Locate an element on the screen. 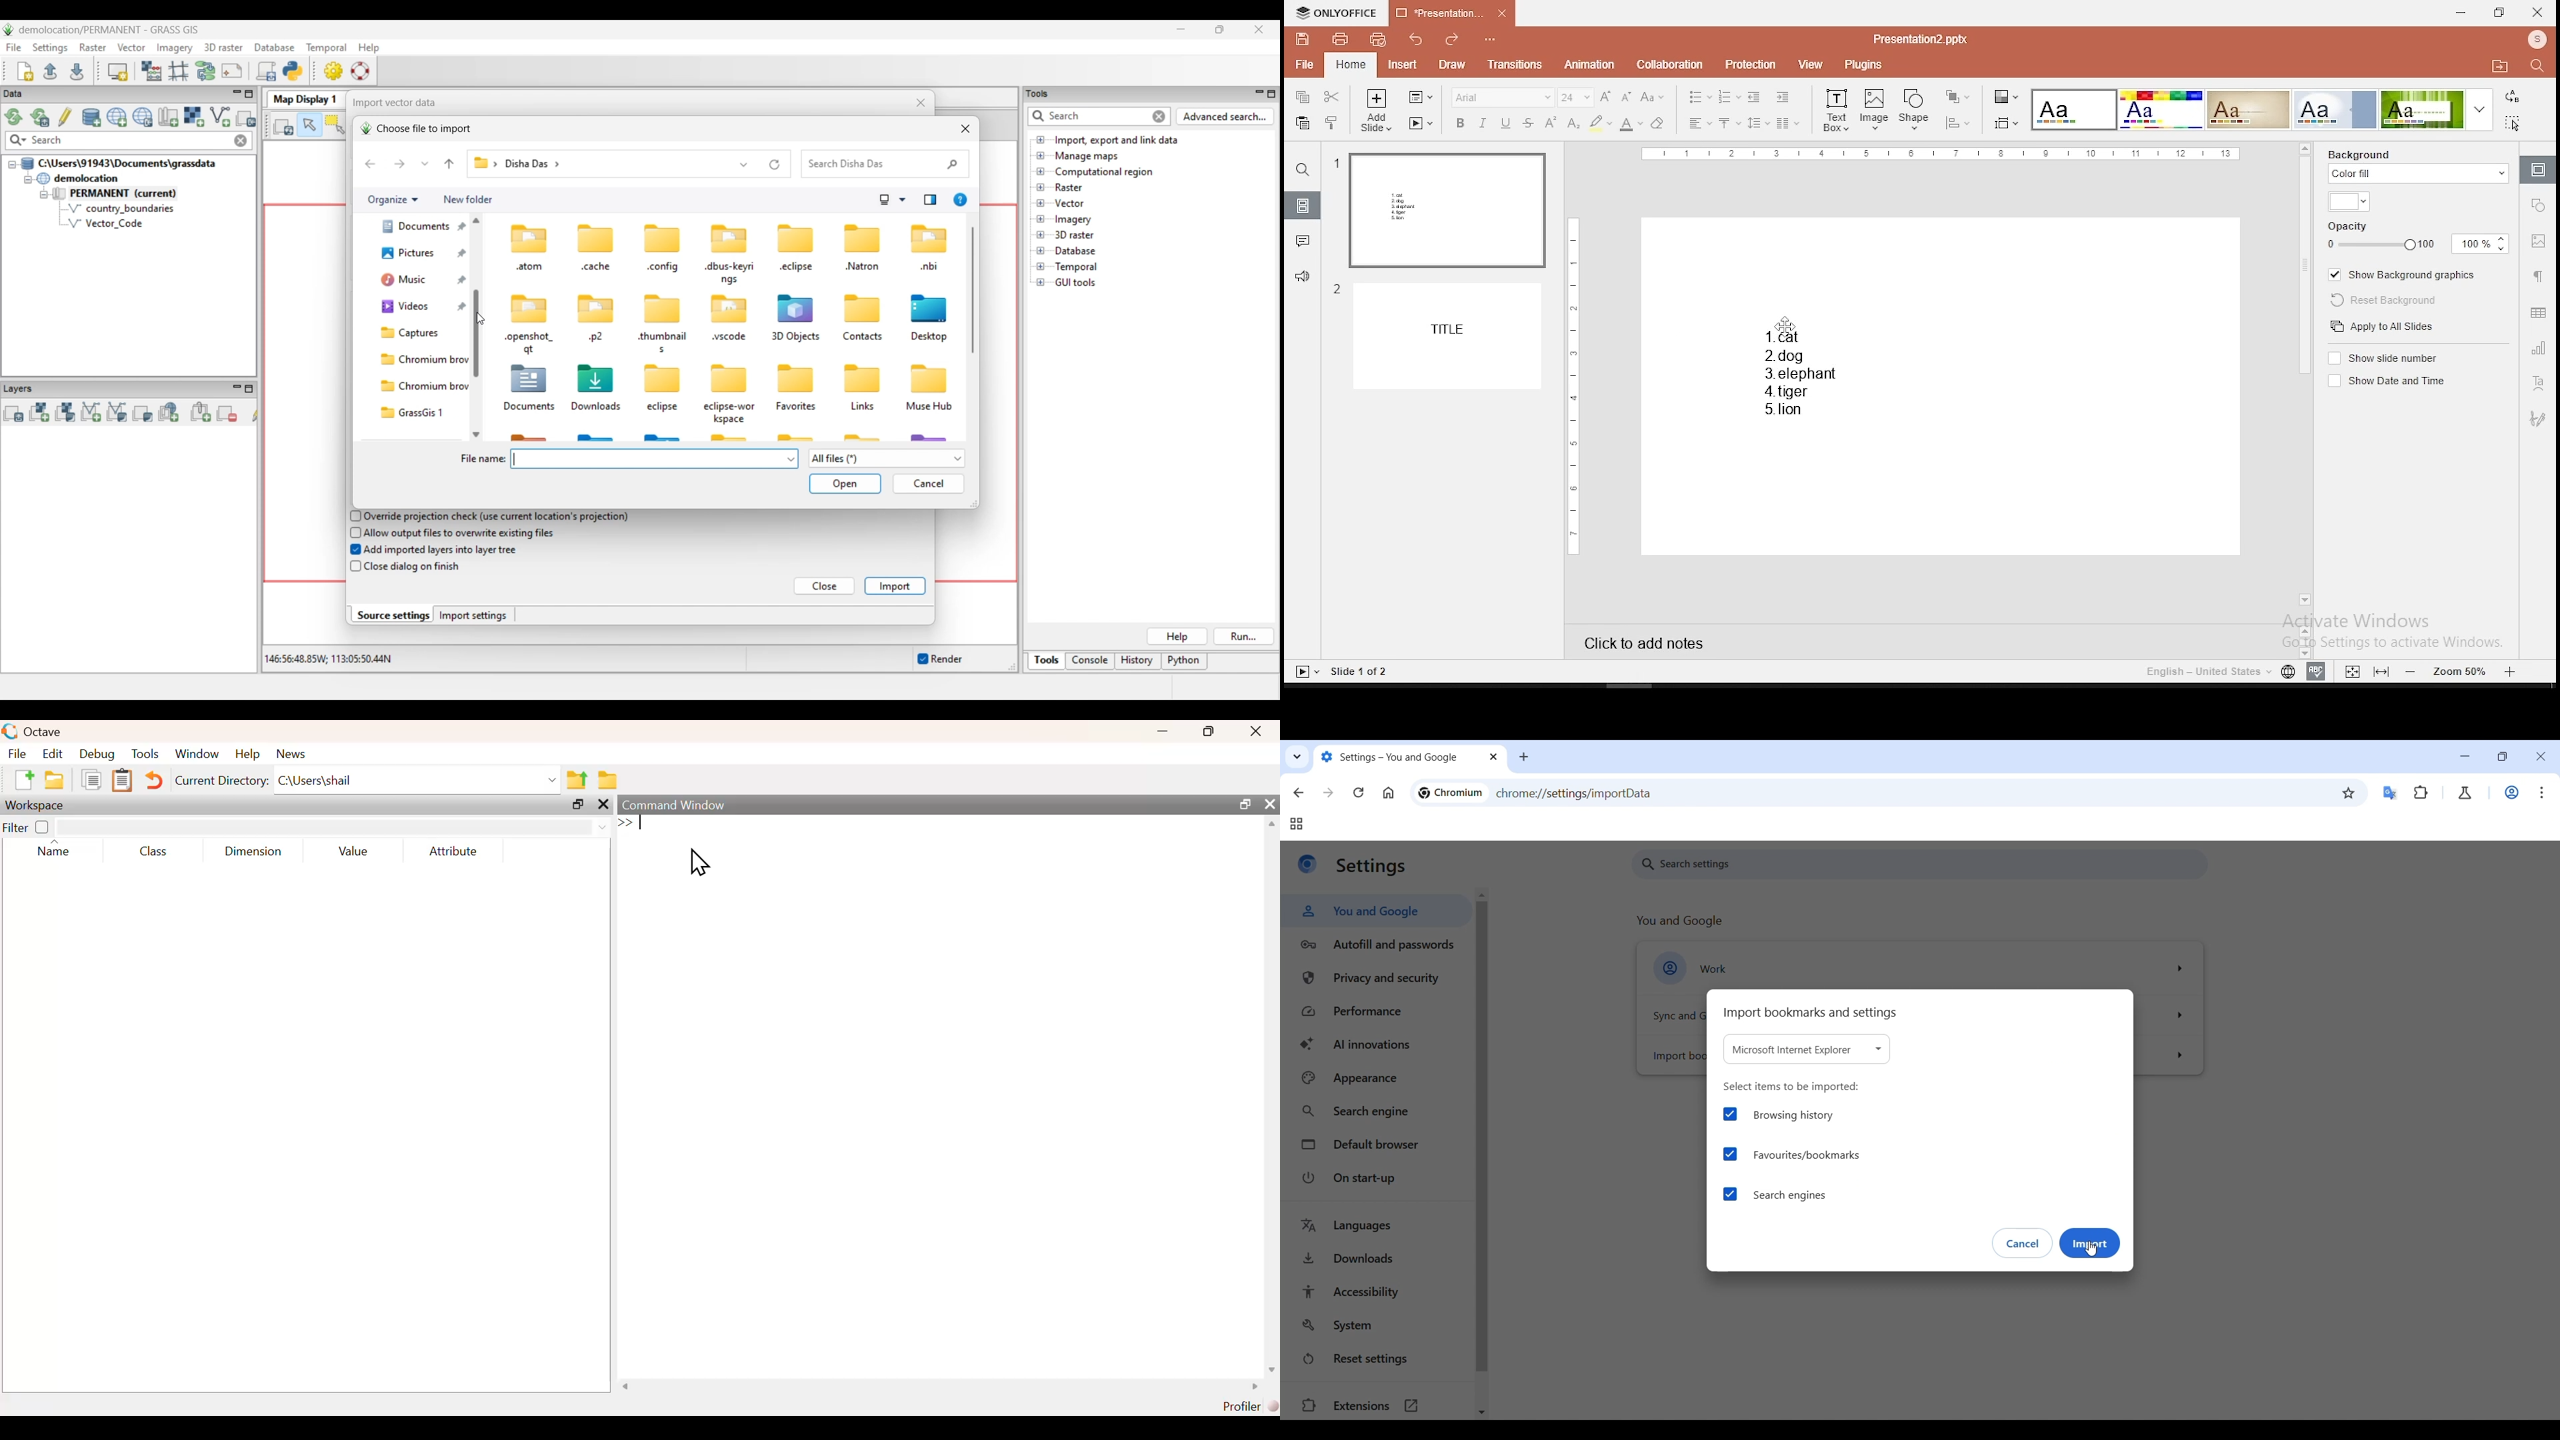 The width and height of the screenshot is (2576, 1456). scroll bar is located at coordinates (2304, 376).